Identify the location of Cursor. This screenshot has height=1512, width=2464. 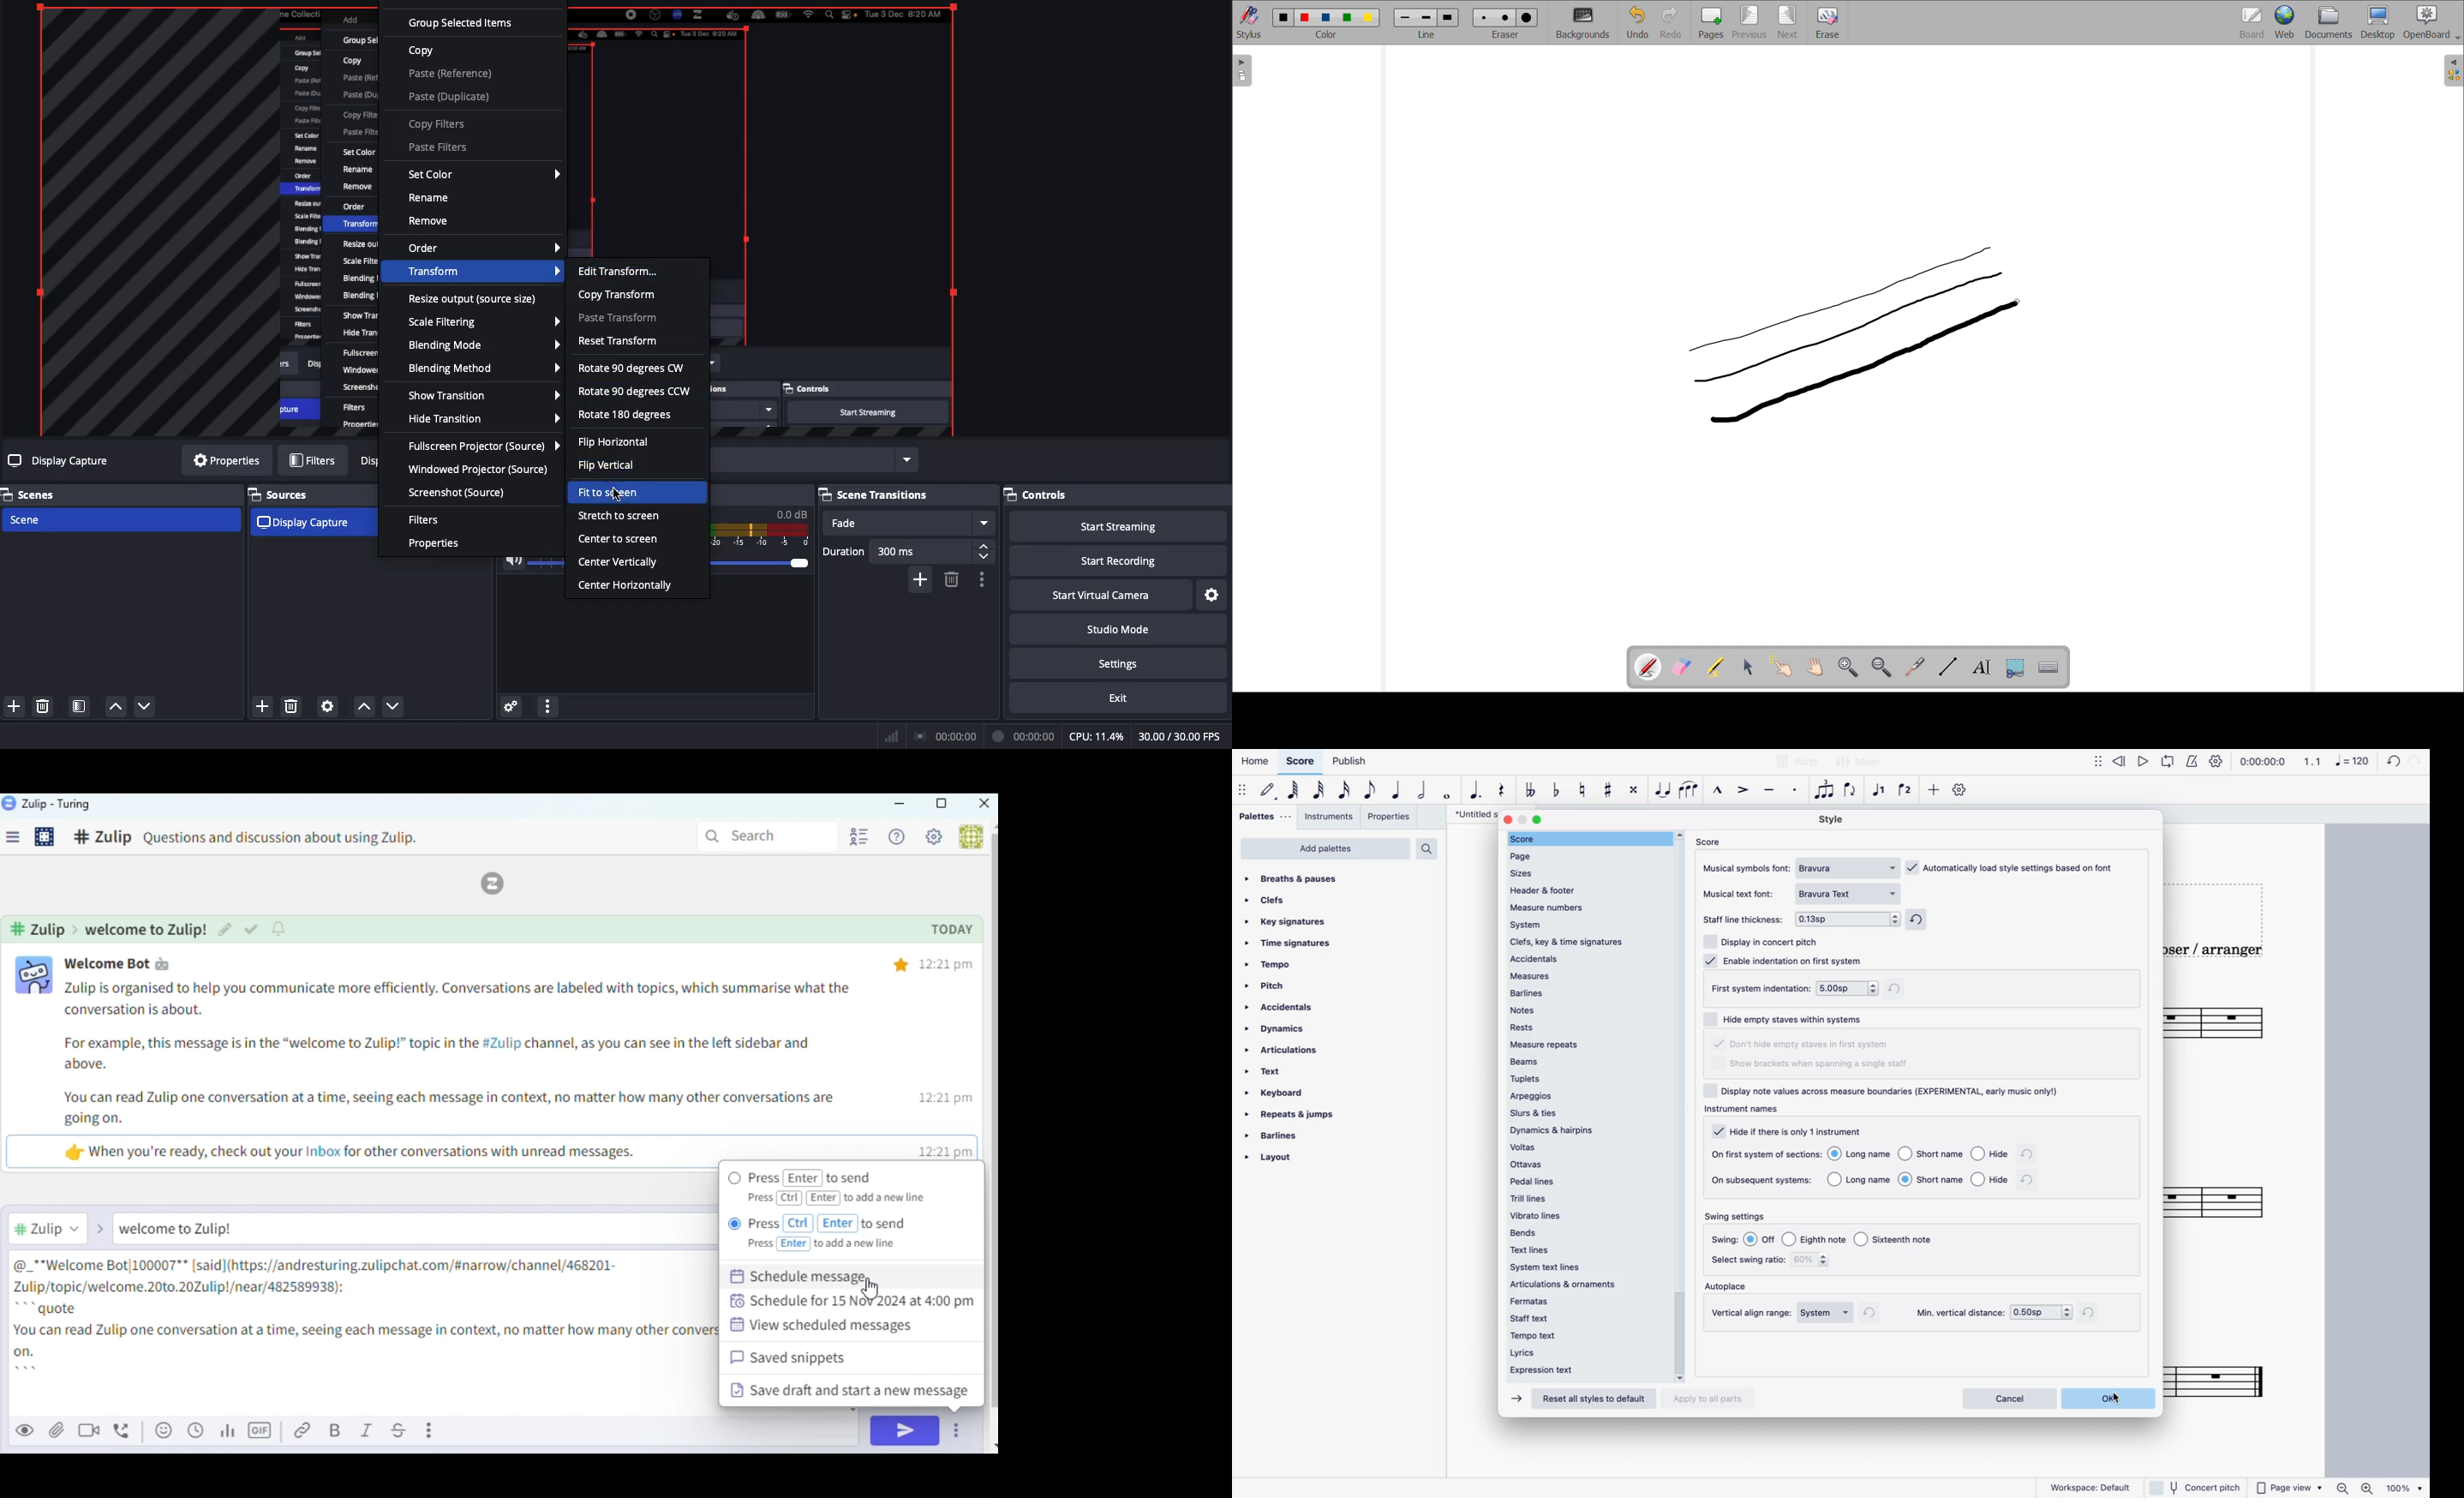
(1663, 790).